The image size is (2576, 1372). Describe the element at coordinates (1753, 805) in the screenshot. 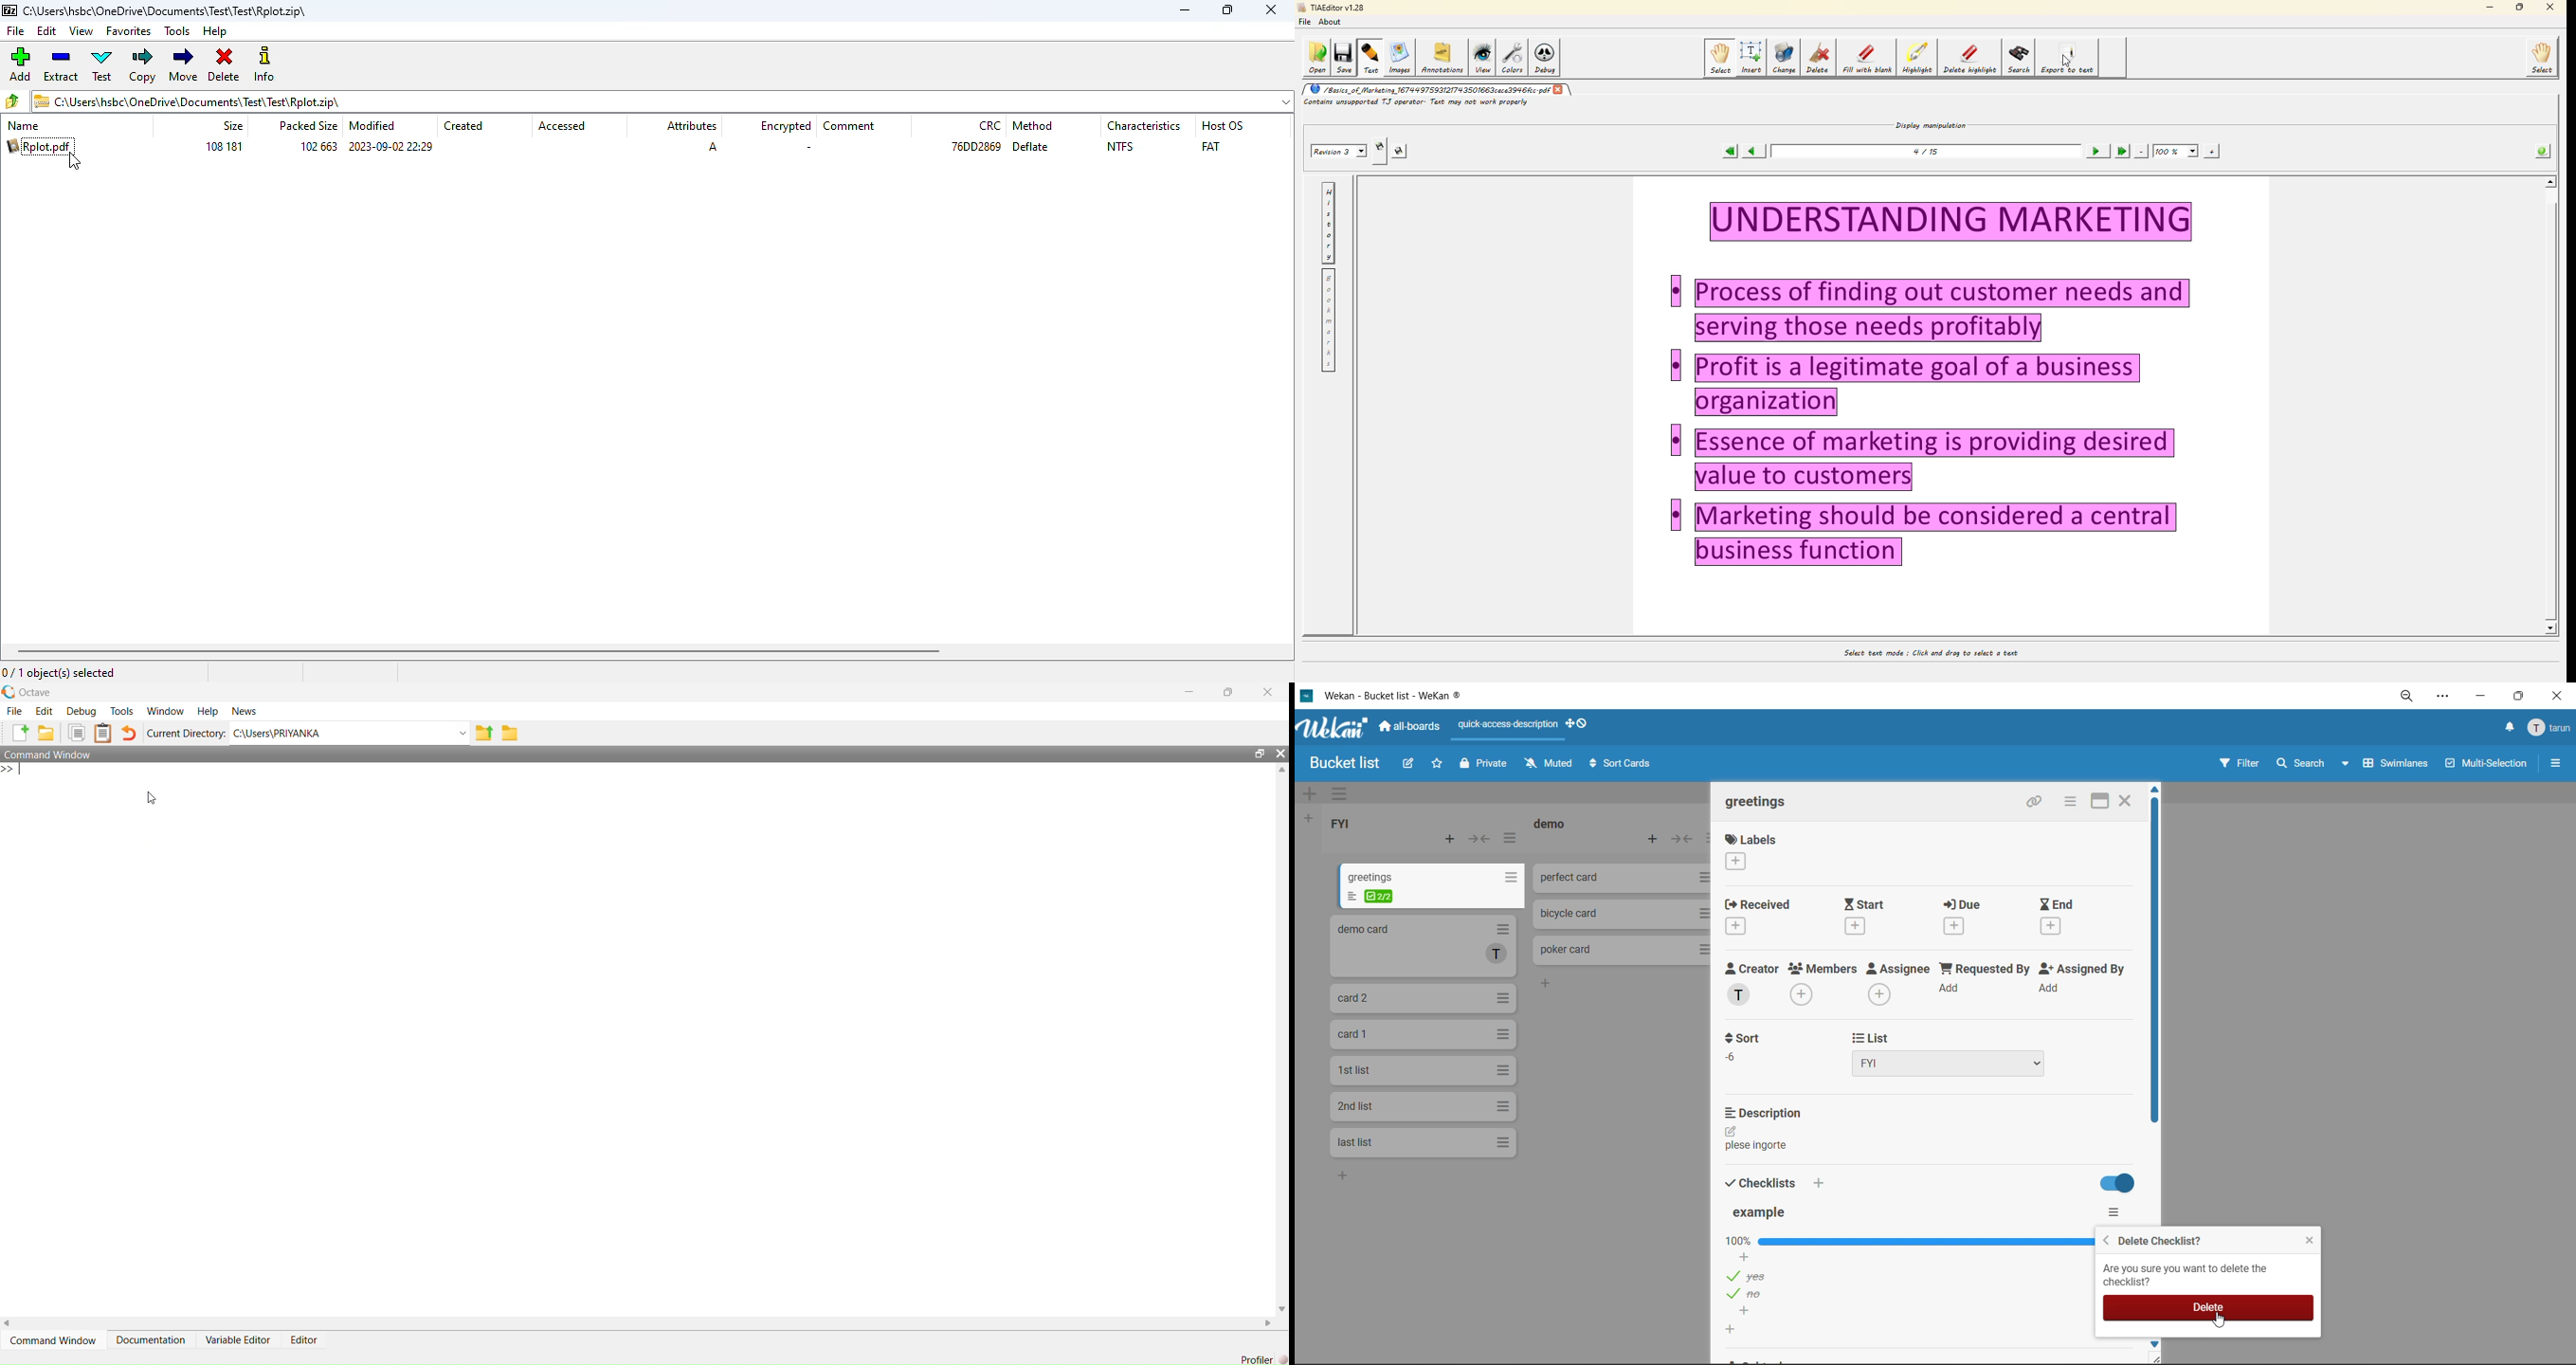

I see `card title` at that location.